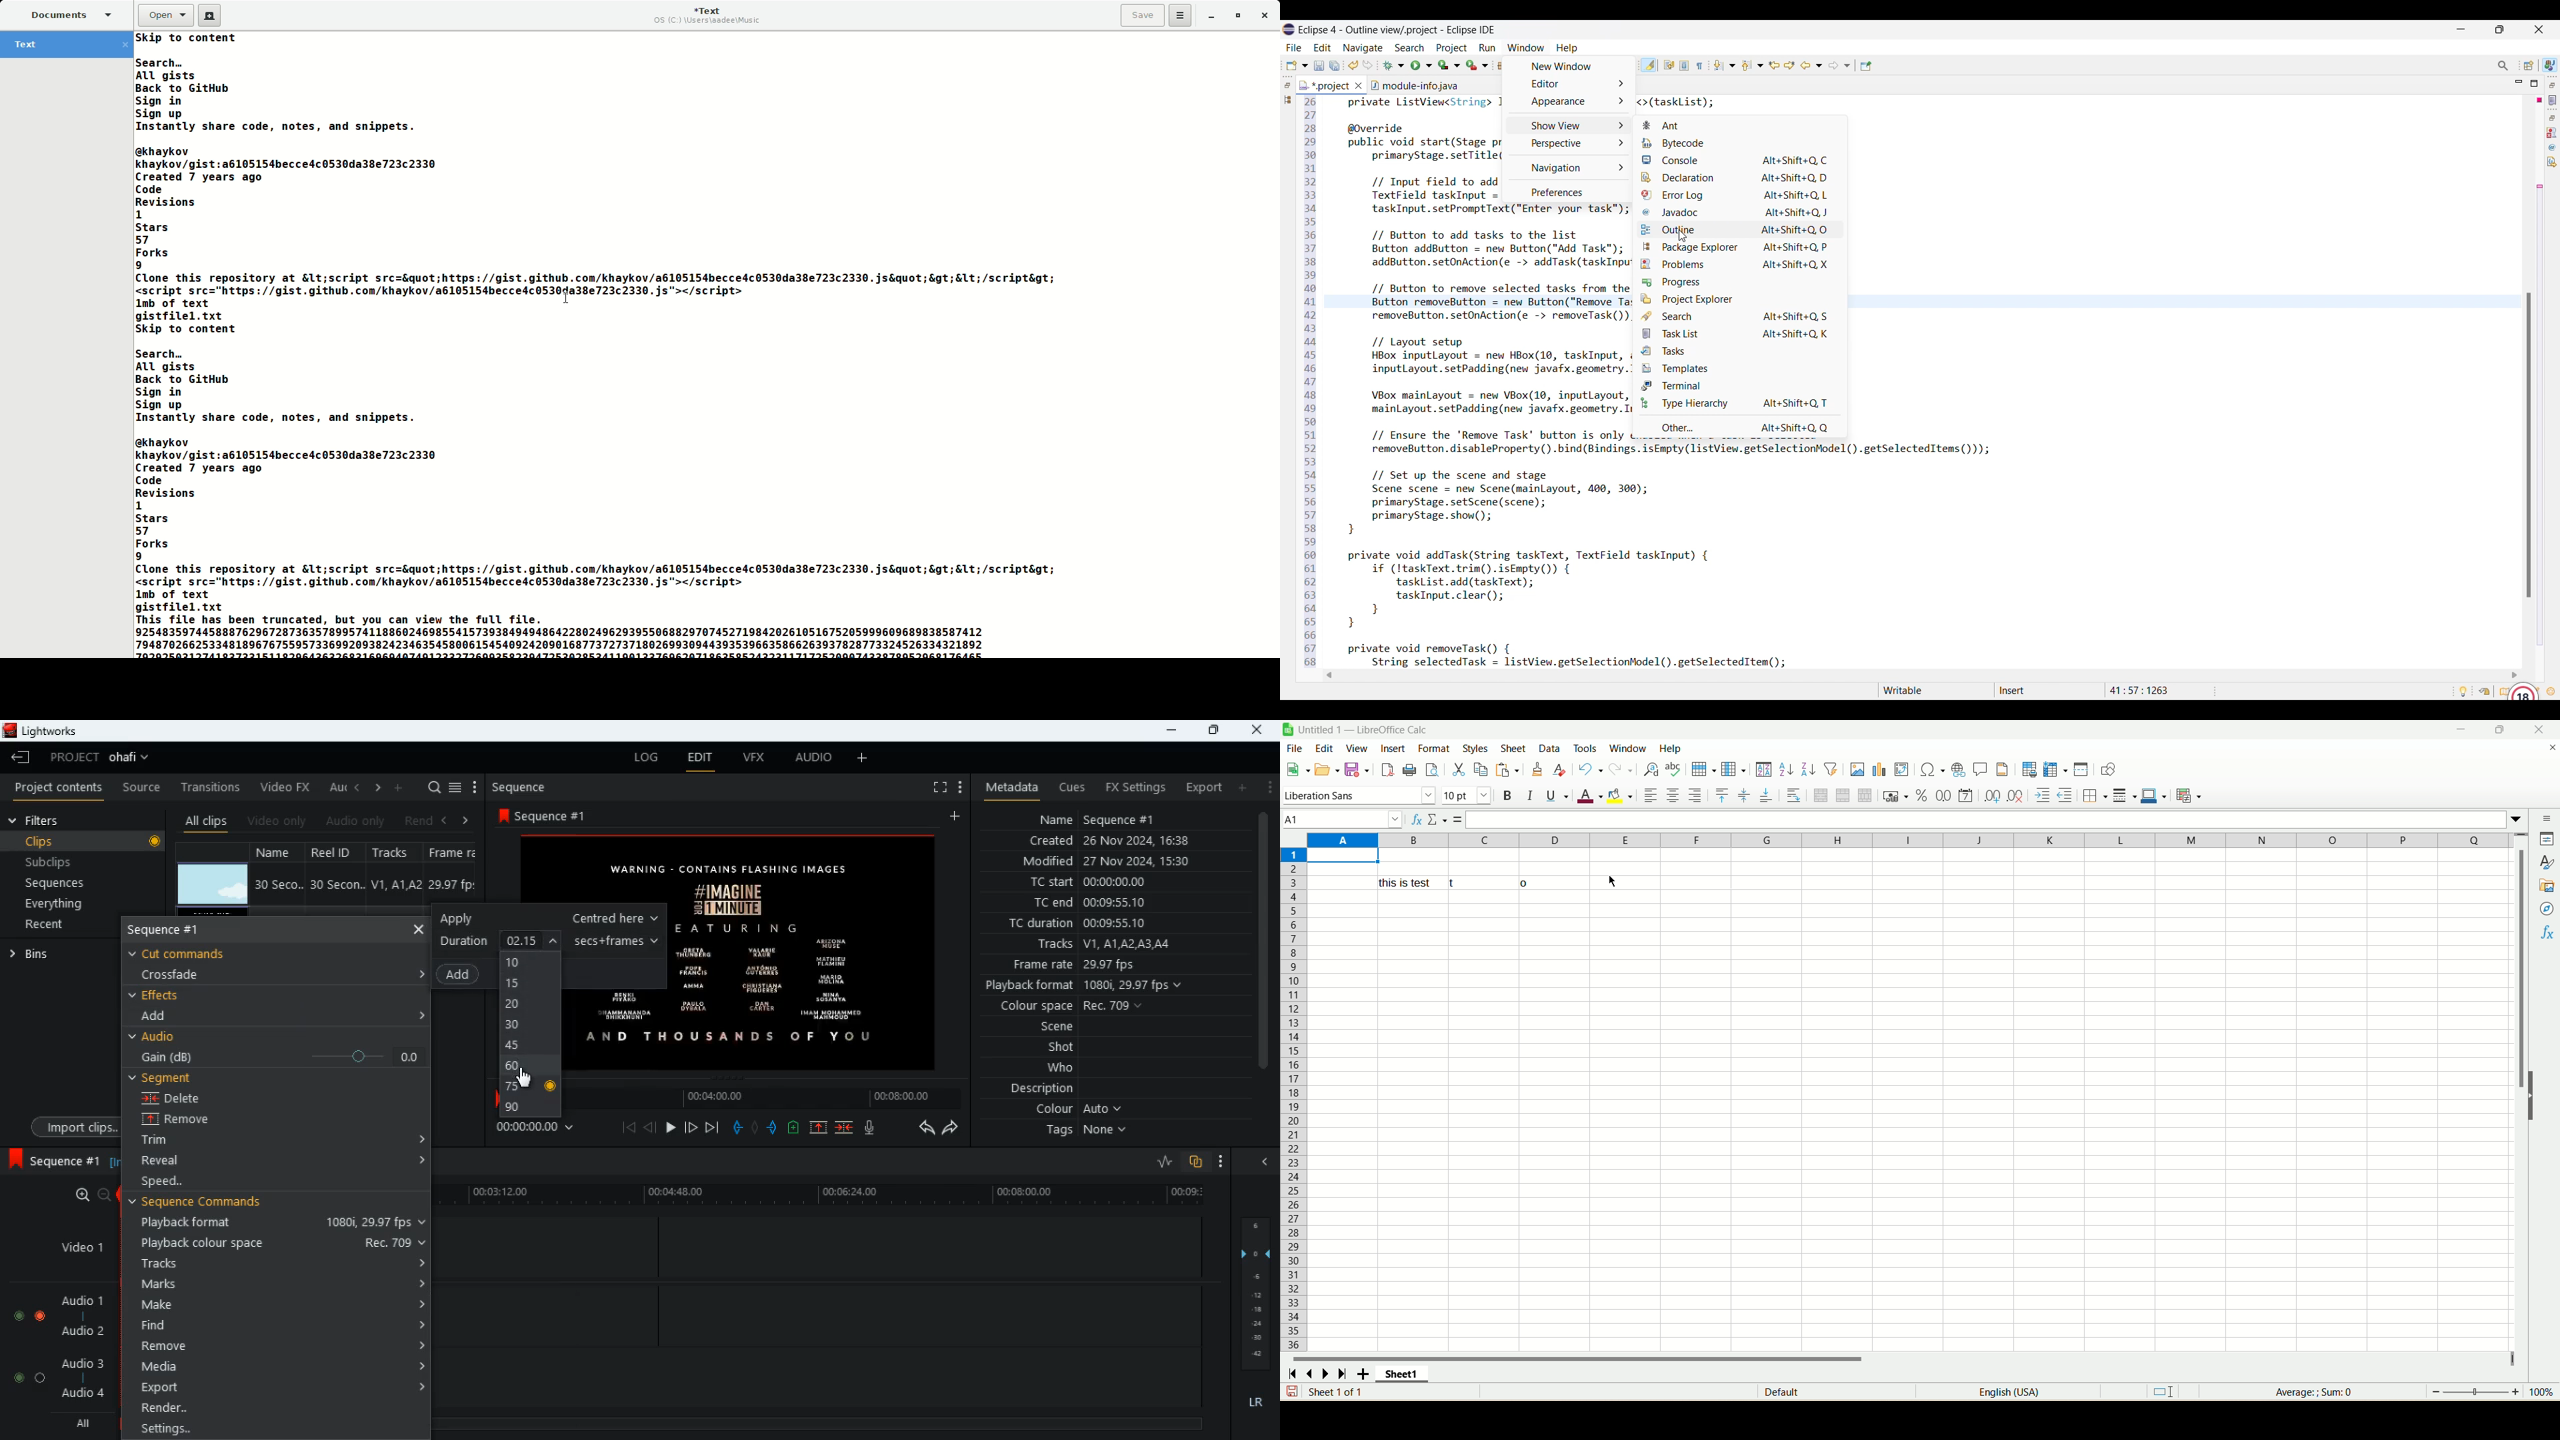 This screenshot has height=1456, width=2576. I want to click on 90, so click(529, 1109).